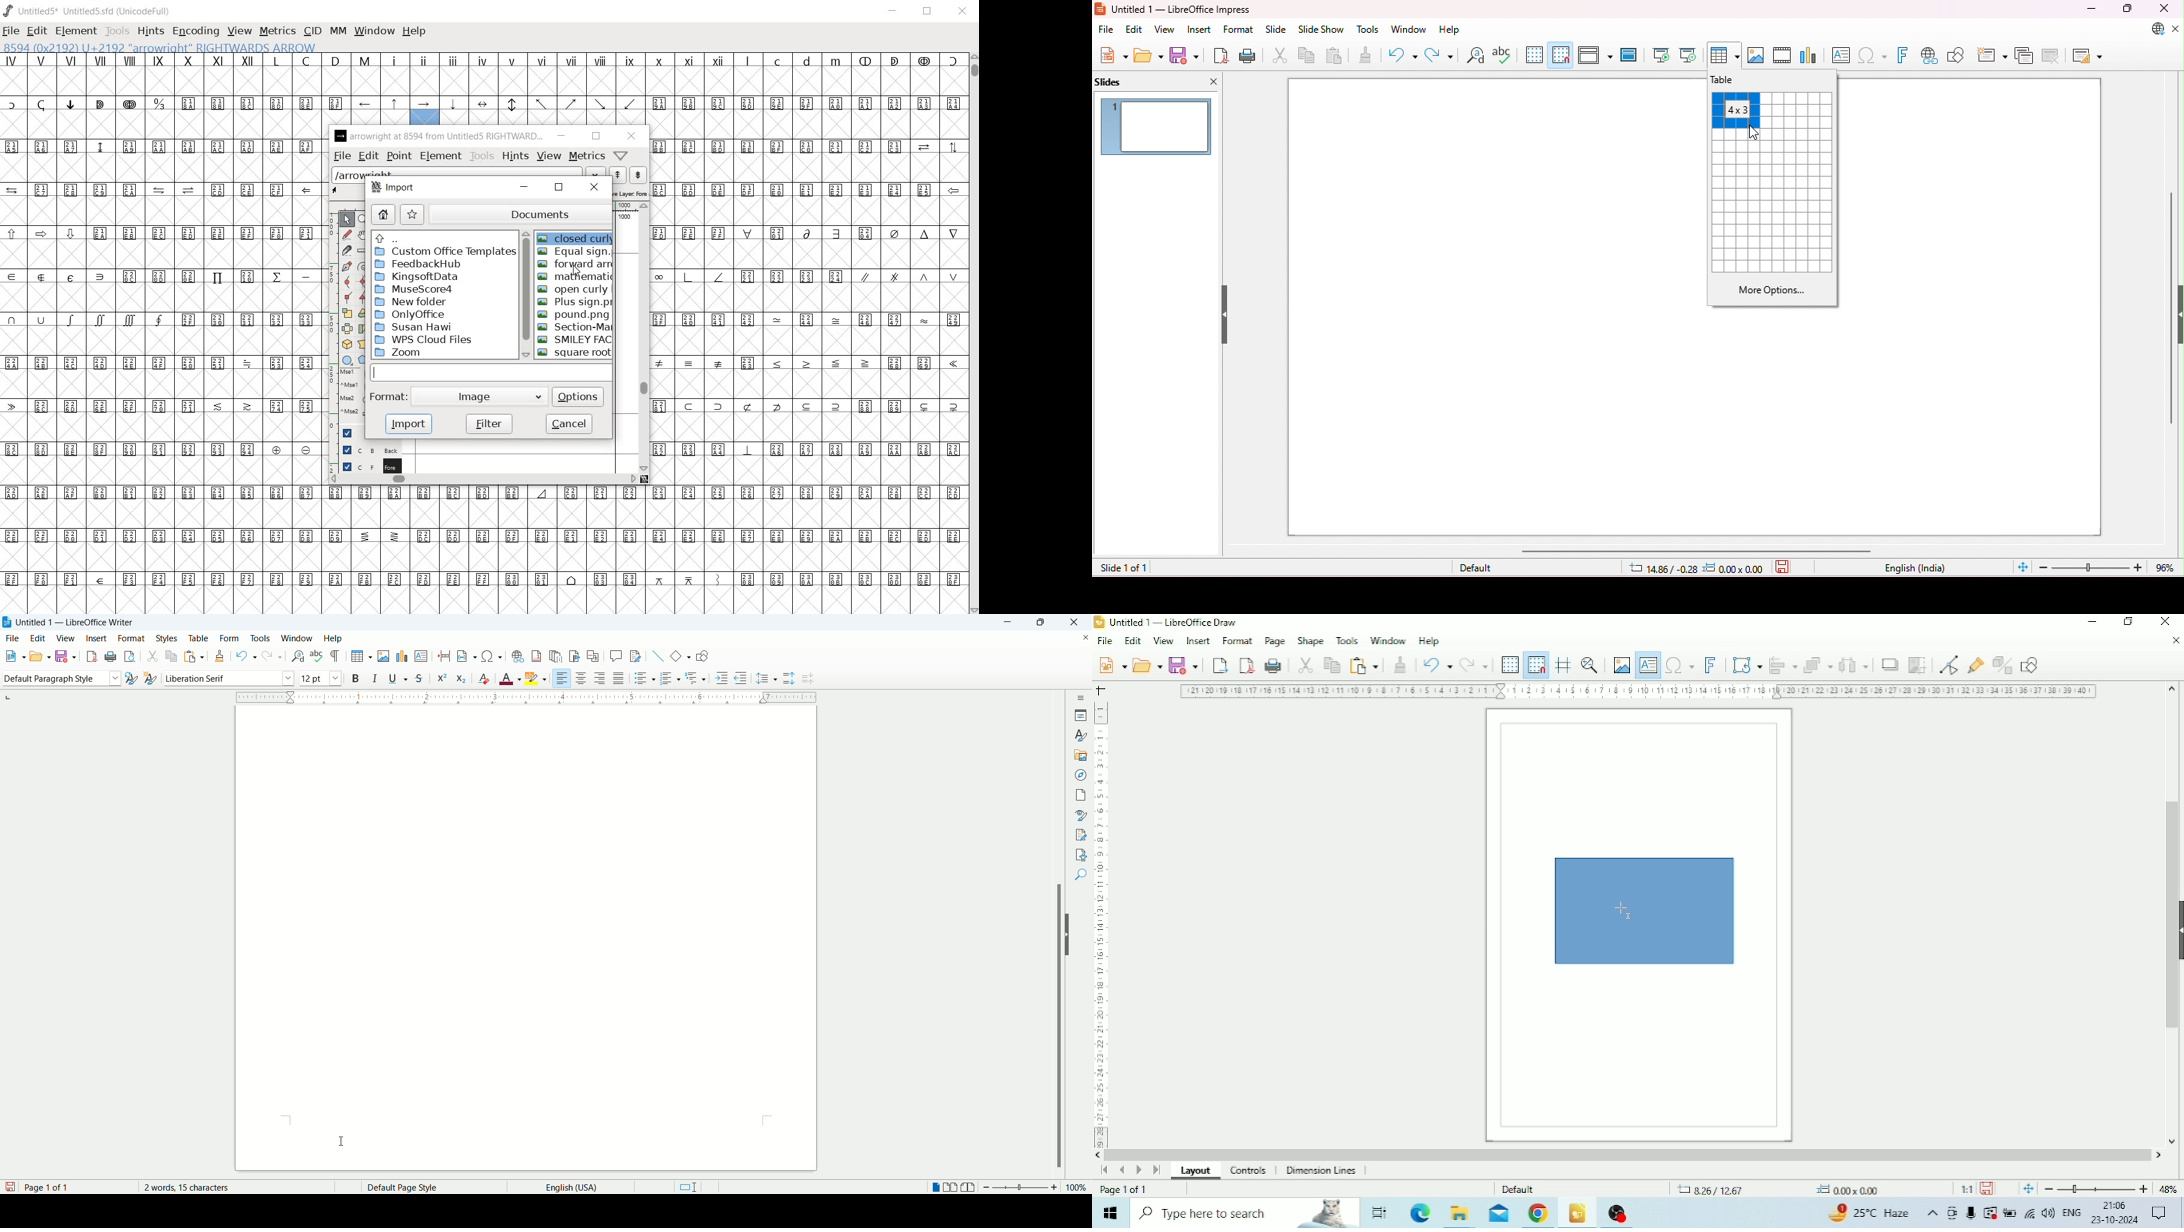 The height and width of the screenshot is (1232, 2184). What do you see at coordinates (221, 657) in the screenshot?
I see `clone formatting` at bounding box center [221, 657].